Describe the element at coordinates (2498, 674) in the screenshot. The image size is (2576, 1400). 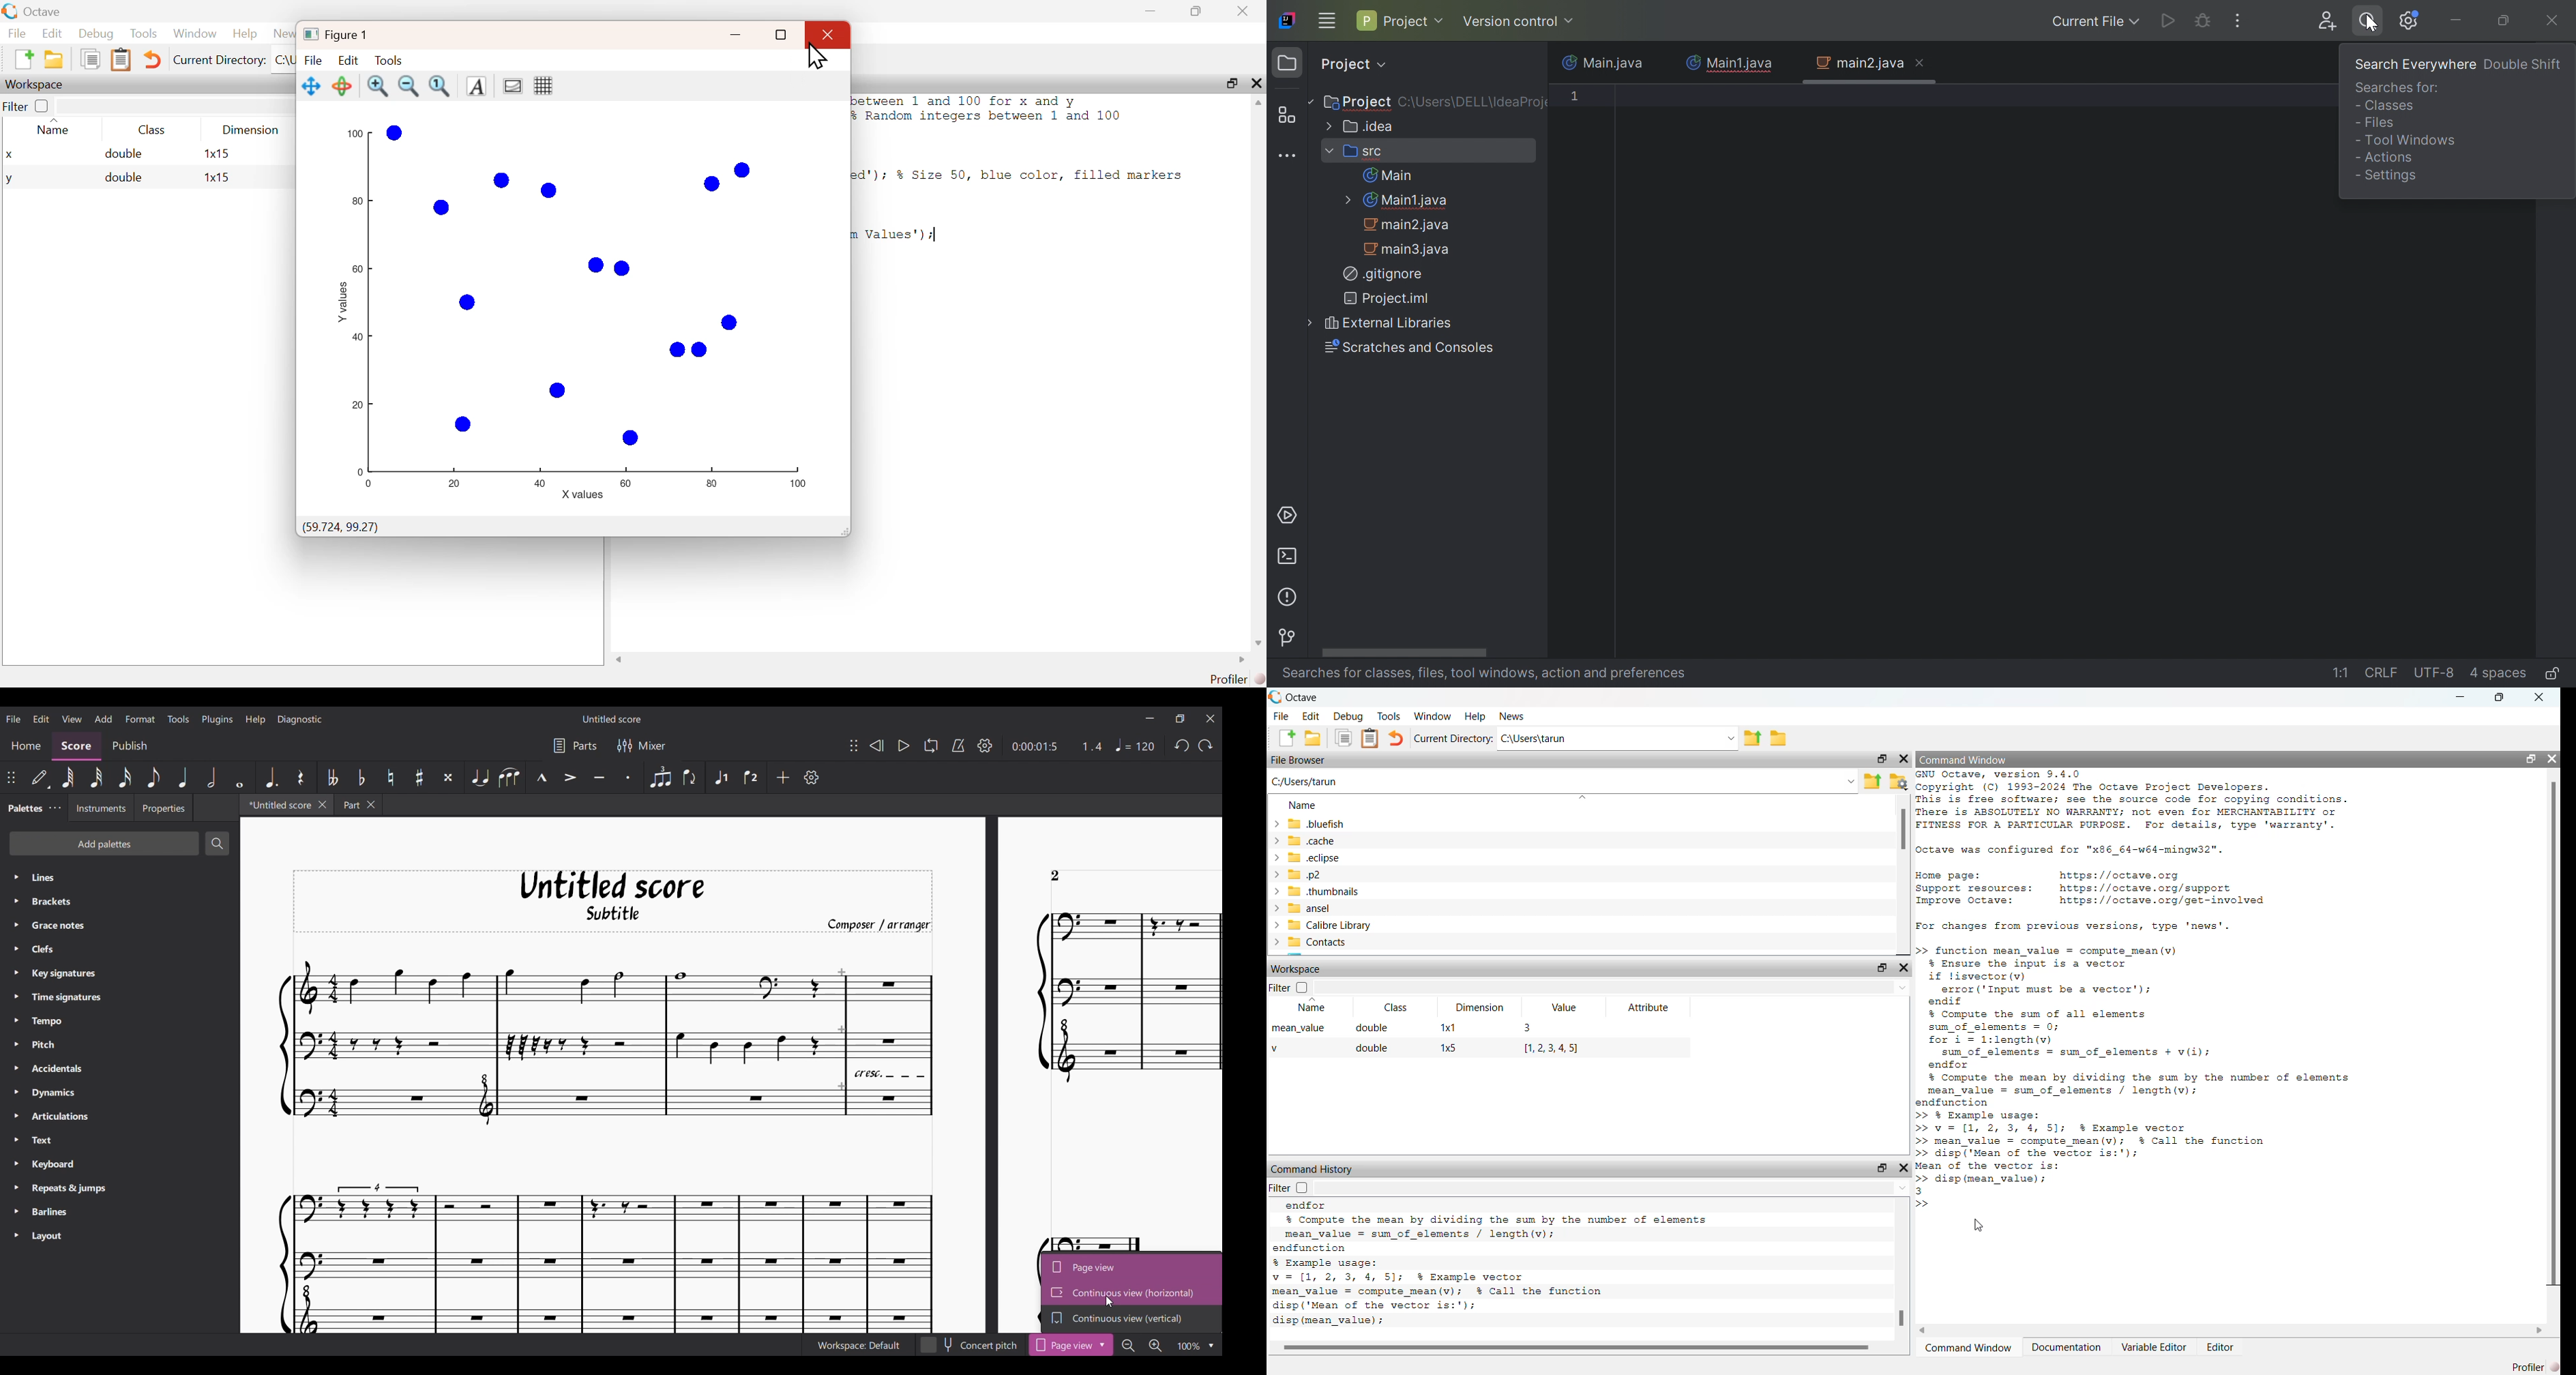
I see `4 spaces` at that location.